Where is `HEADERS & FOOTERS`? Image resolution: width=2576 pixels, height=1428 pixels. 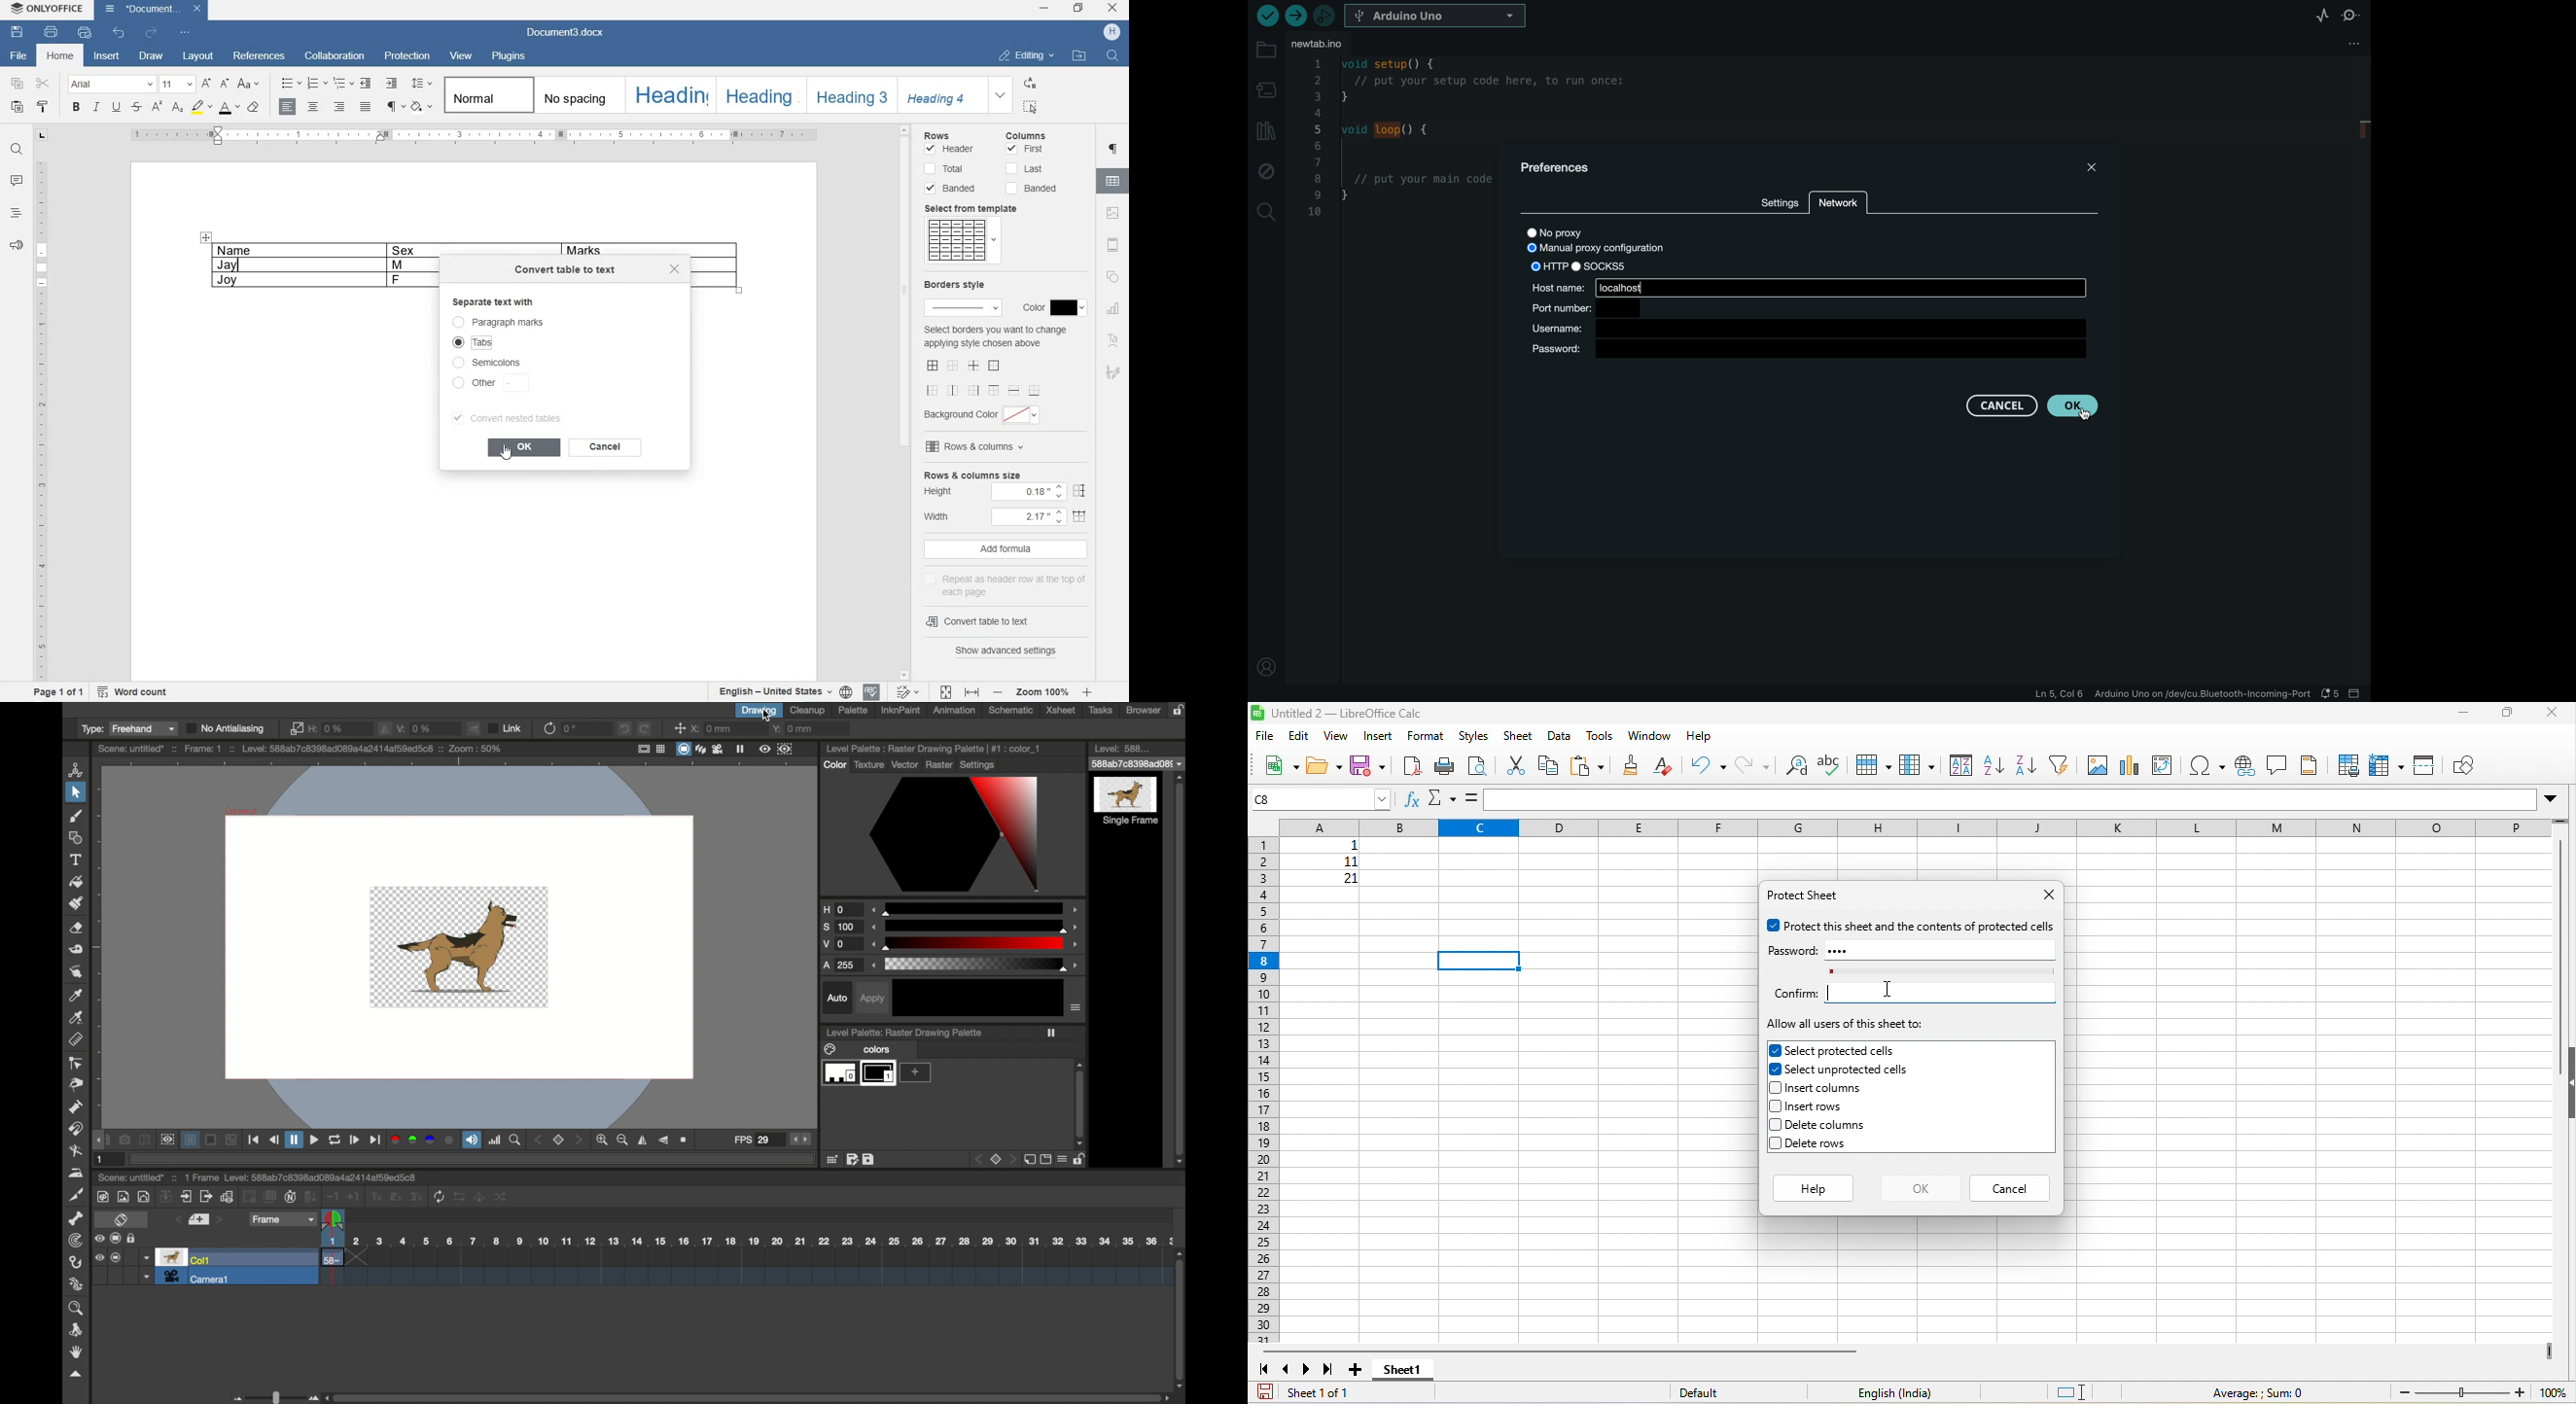 HEADERS & FOOTERS is located at coordinates (1114, 243).